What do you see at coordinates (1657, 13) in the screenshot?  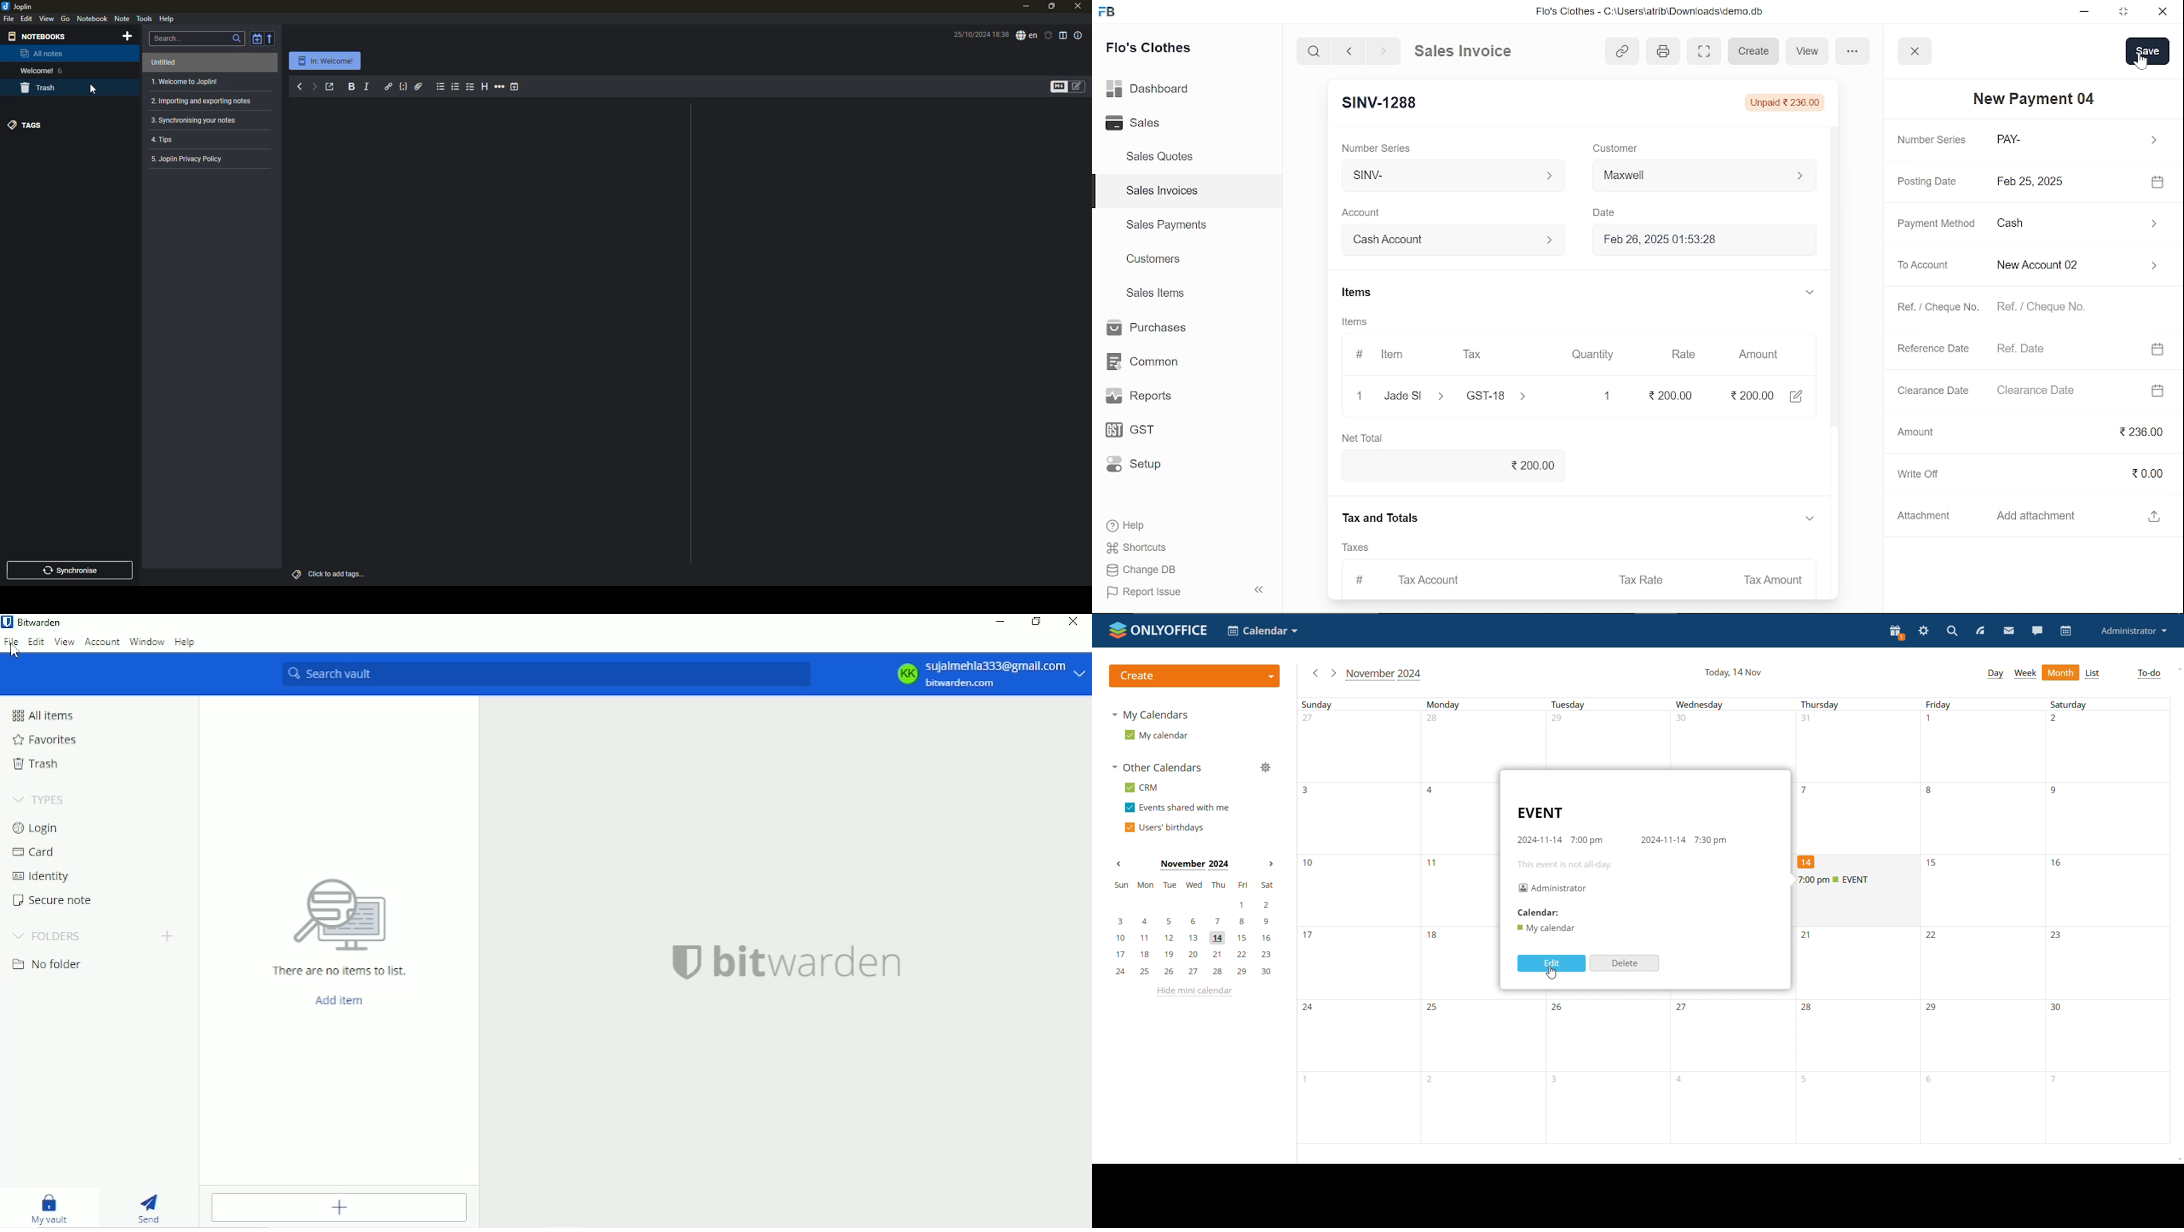 I see `Flo's Clothes - C:\UsersatribiDownloads\demo.do` at bounding box center [1657, 13].